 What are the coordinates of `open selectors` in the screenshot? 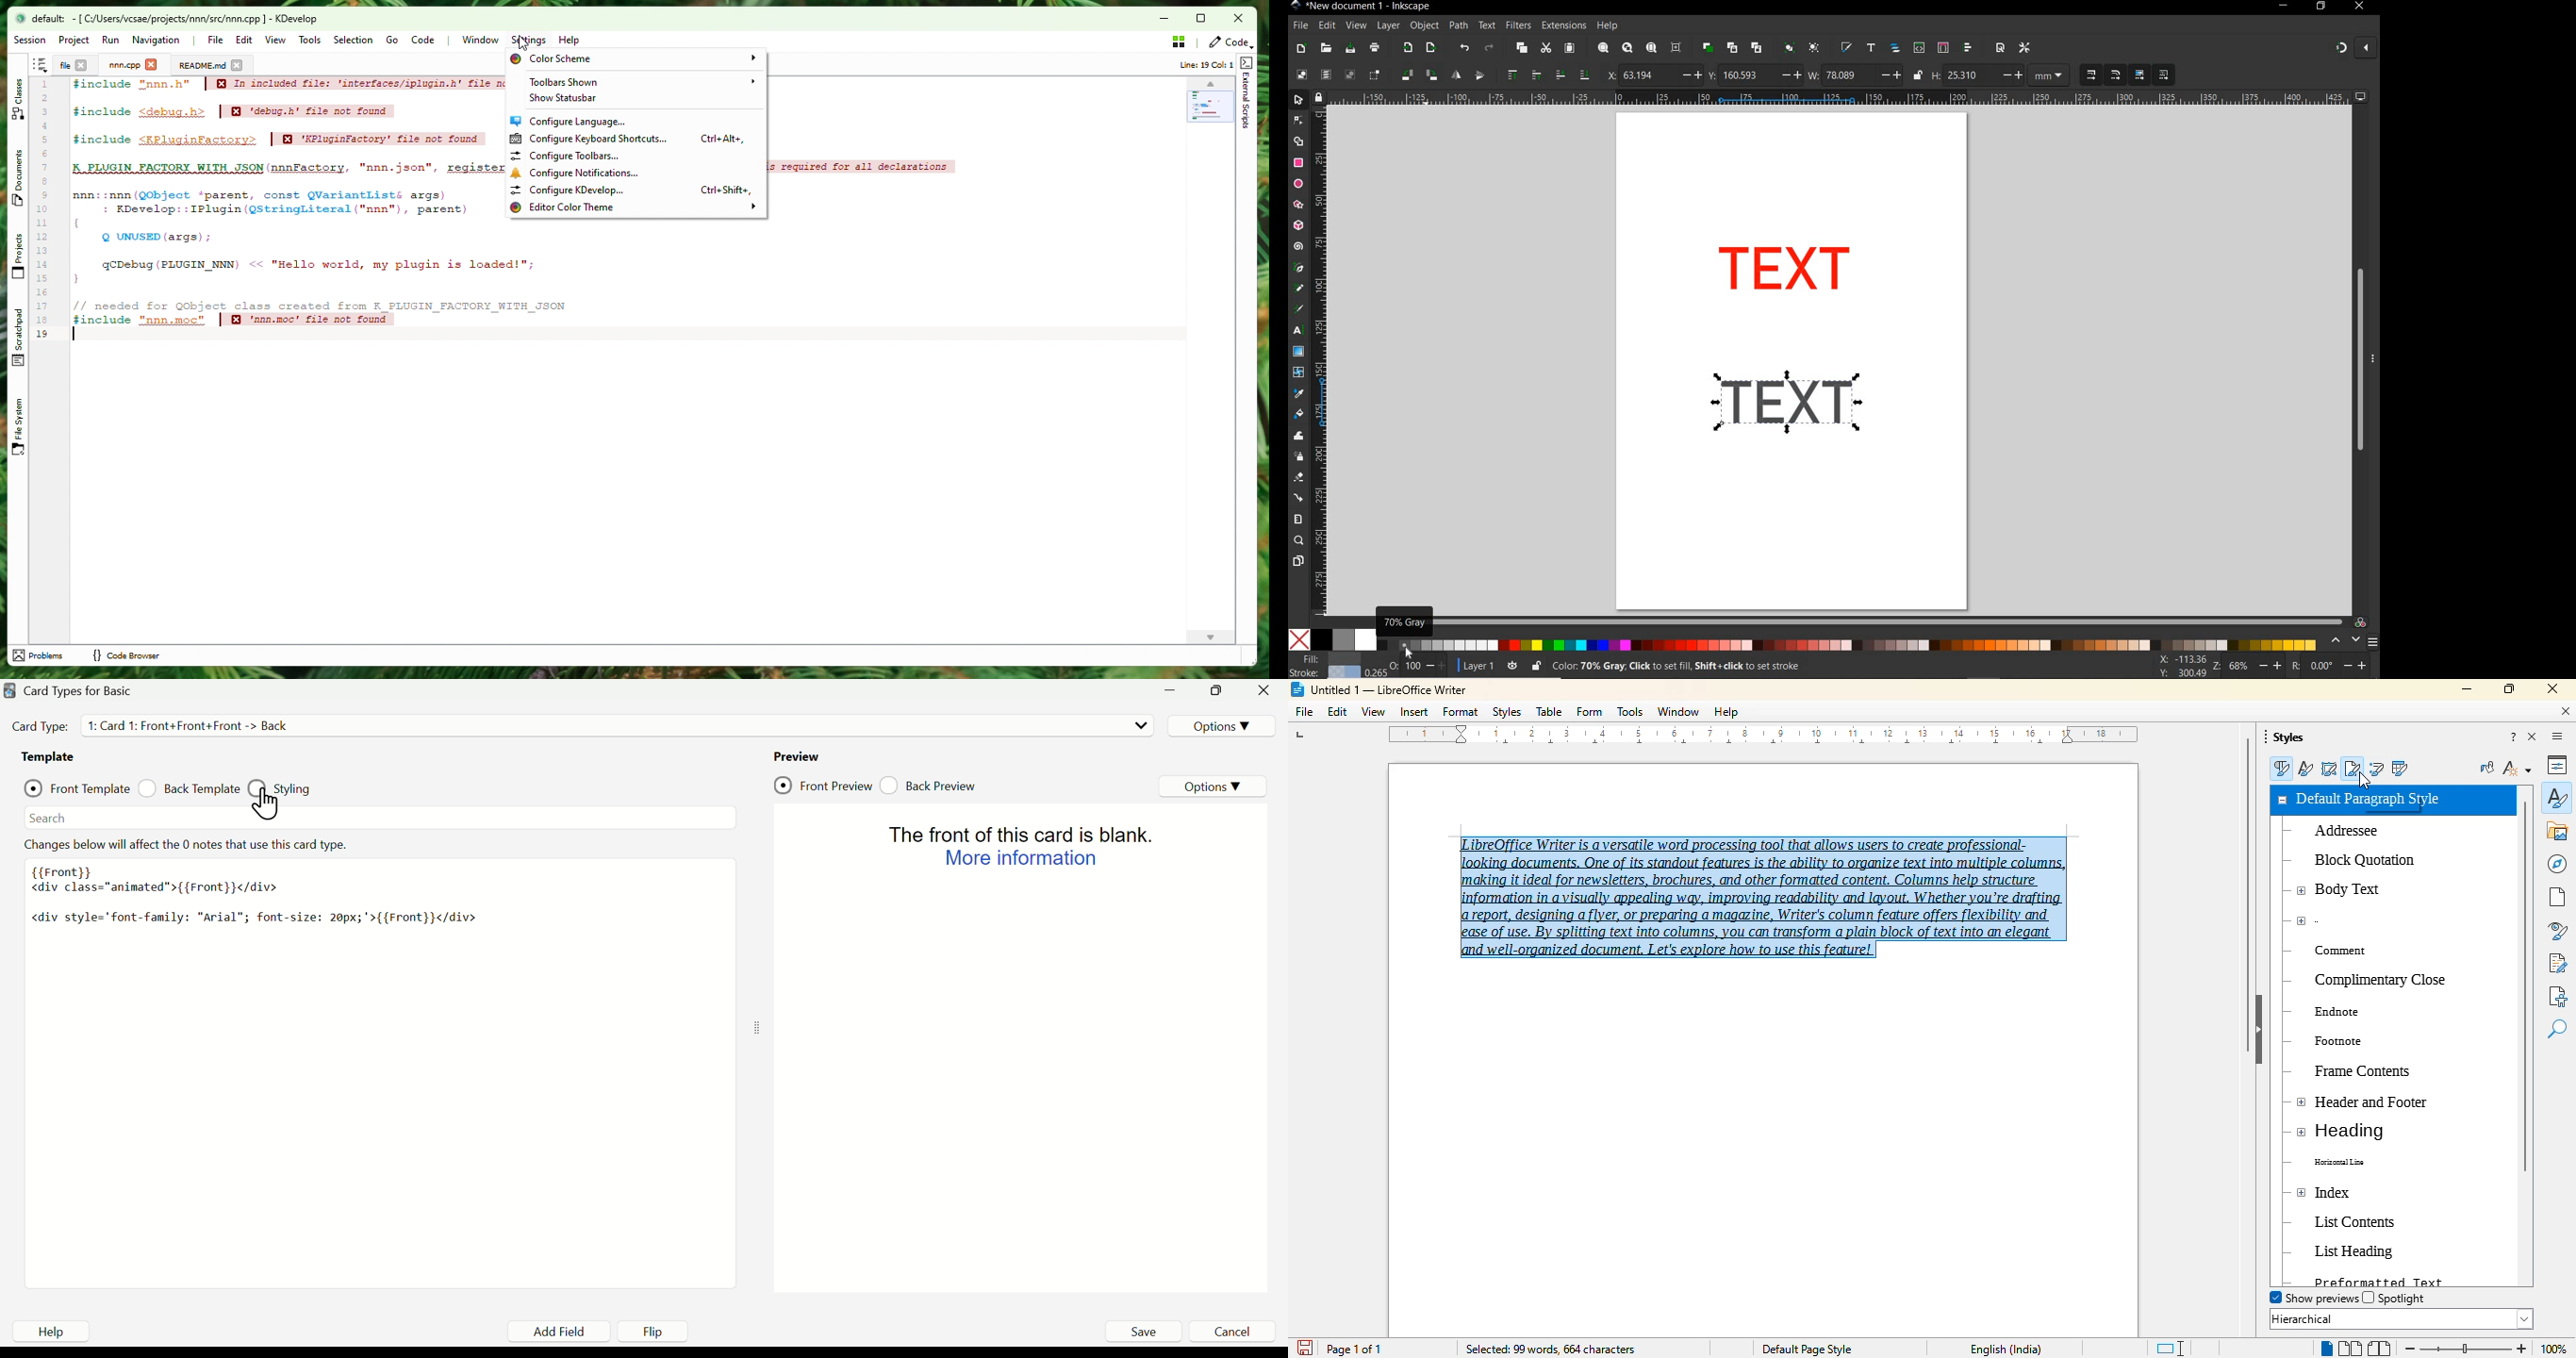 It's located at (1943, 48).